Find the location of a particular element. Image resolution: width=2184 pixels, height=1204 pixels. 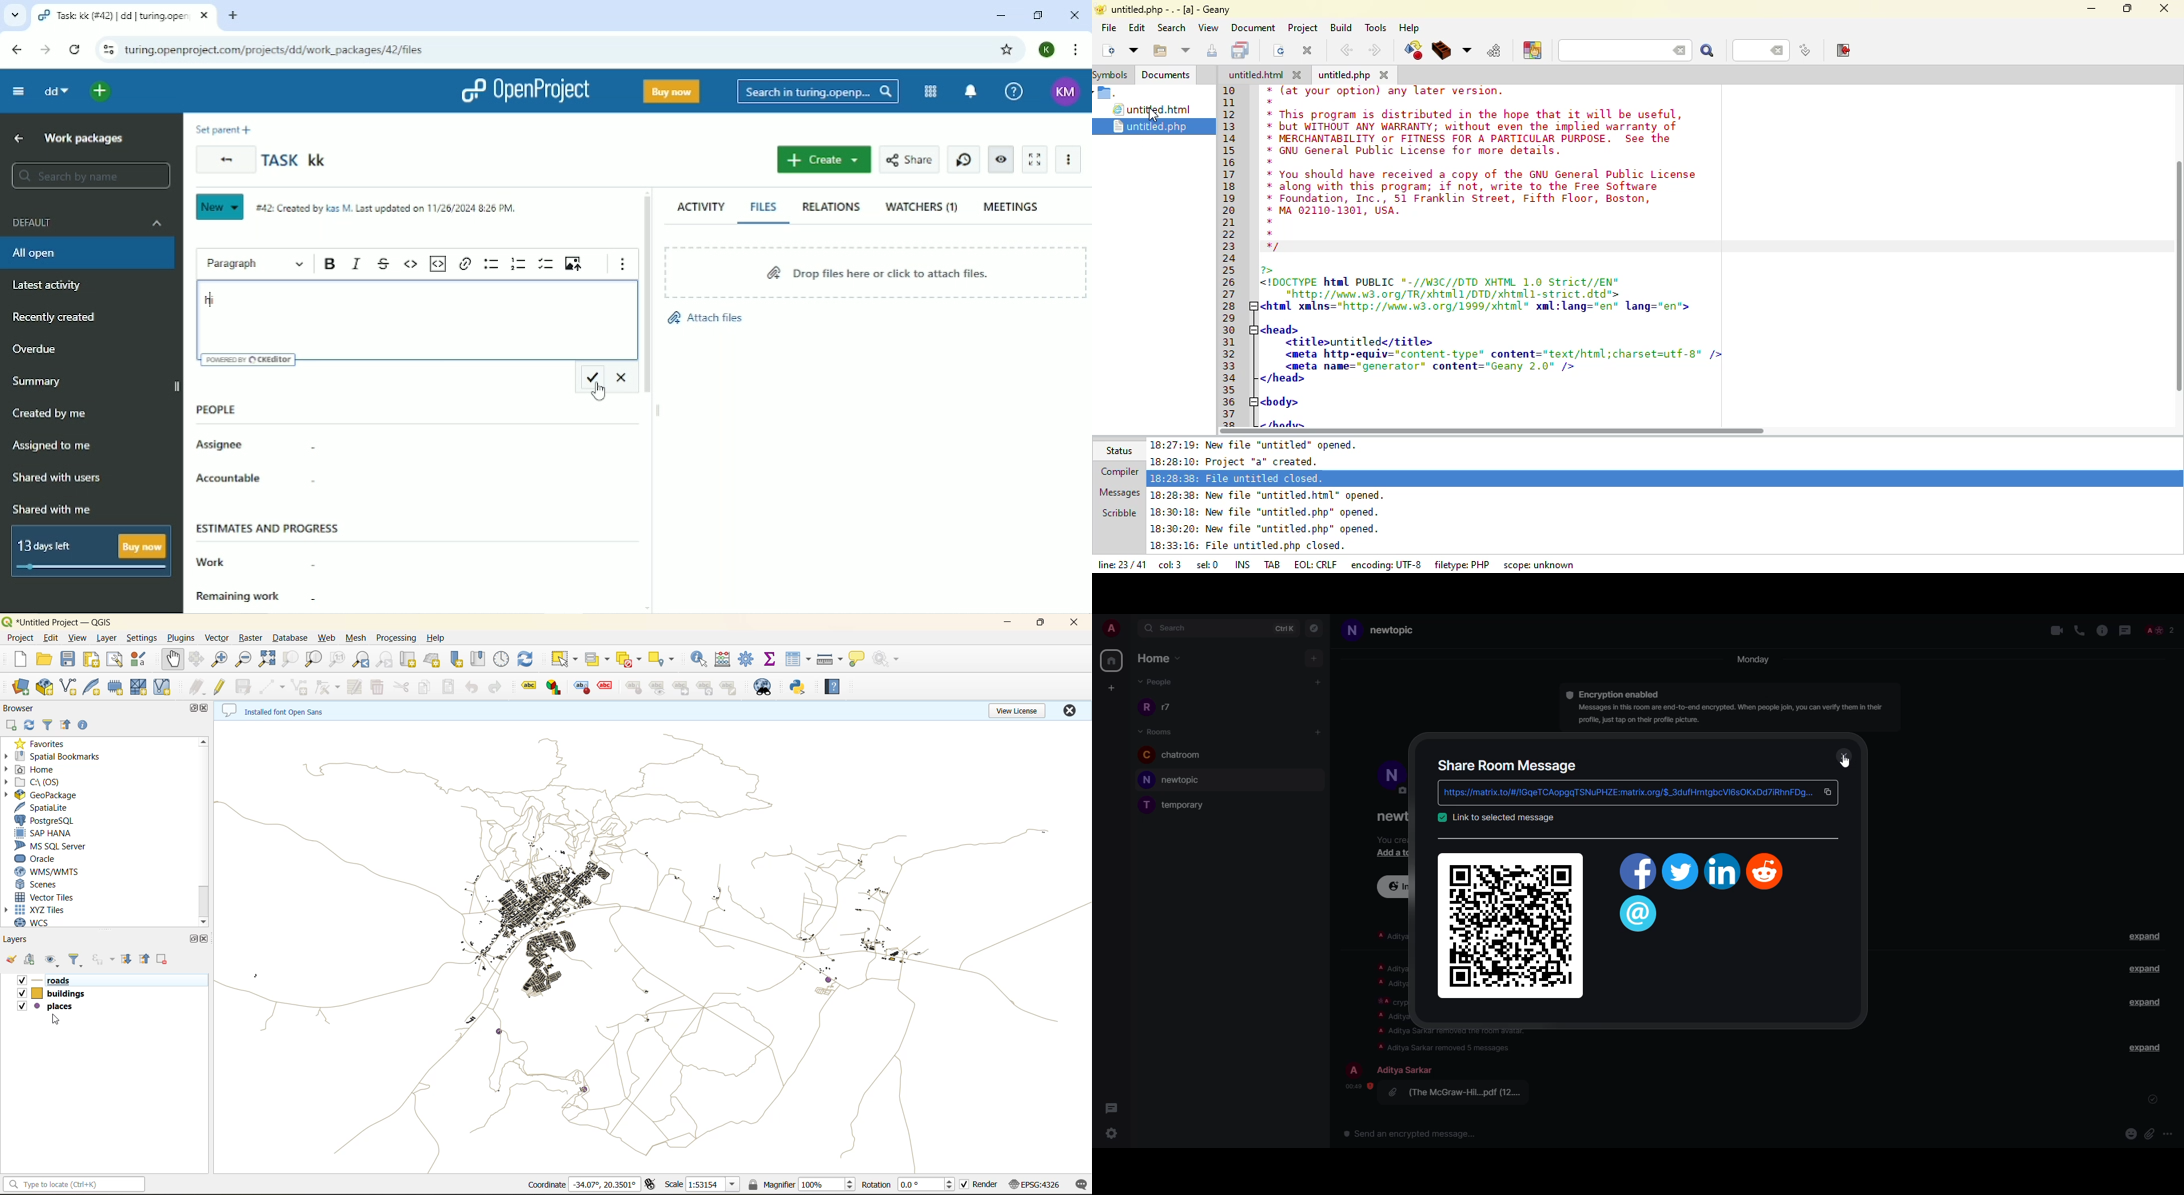

threads is located at coordinates (2124, 630).